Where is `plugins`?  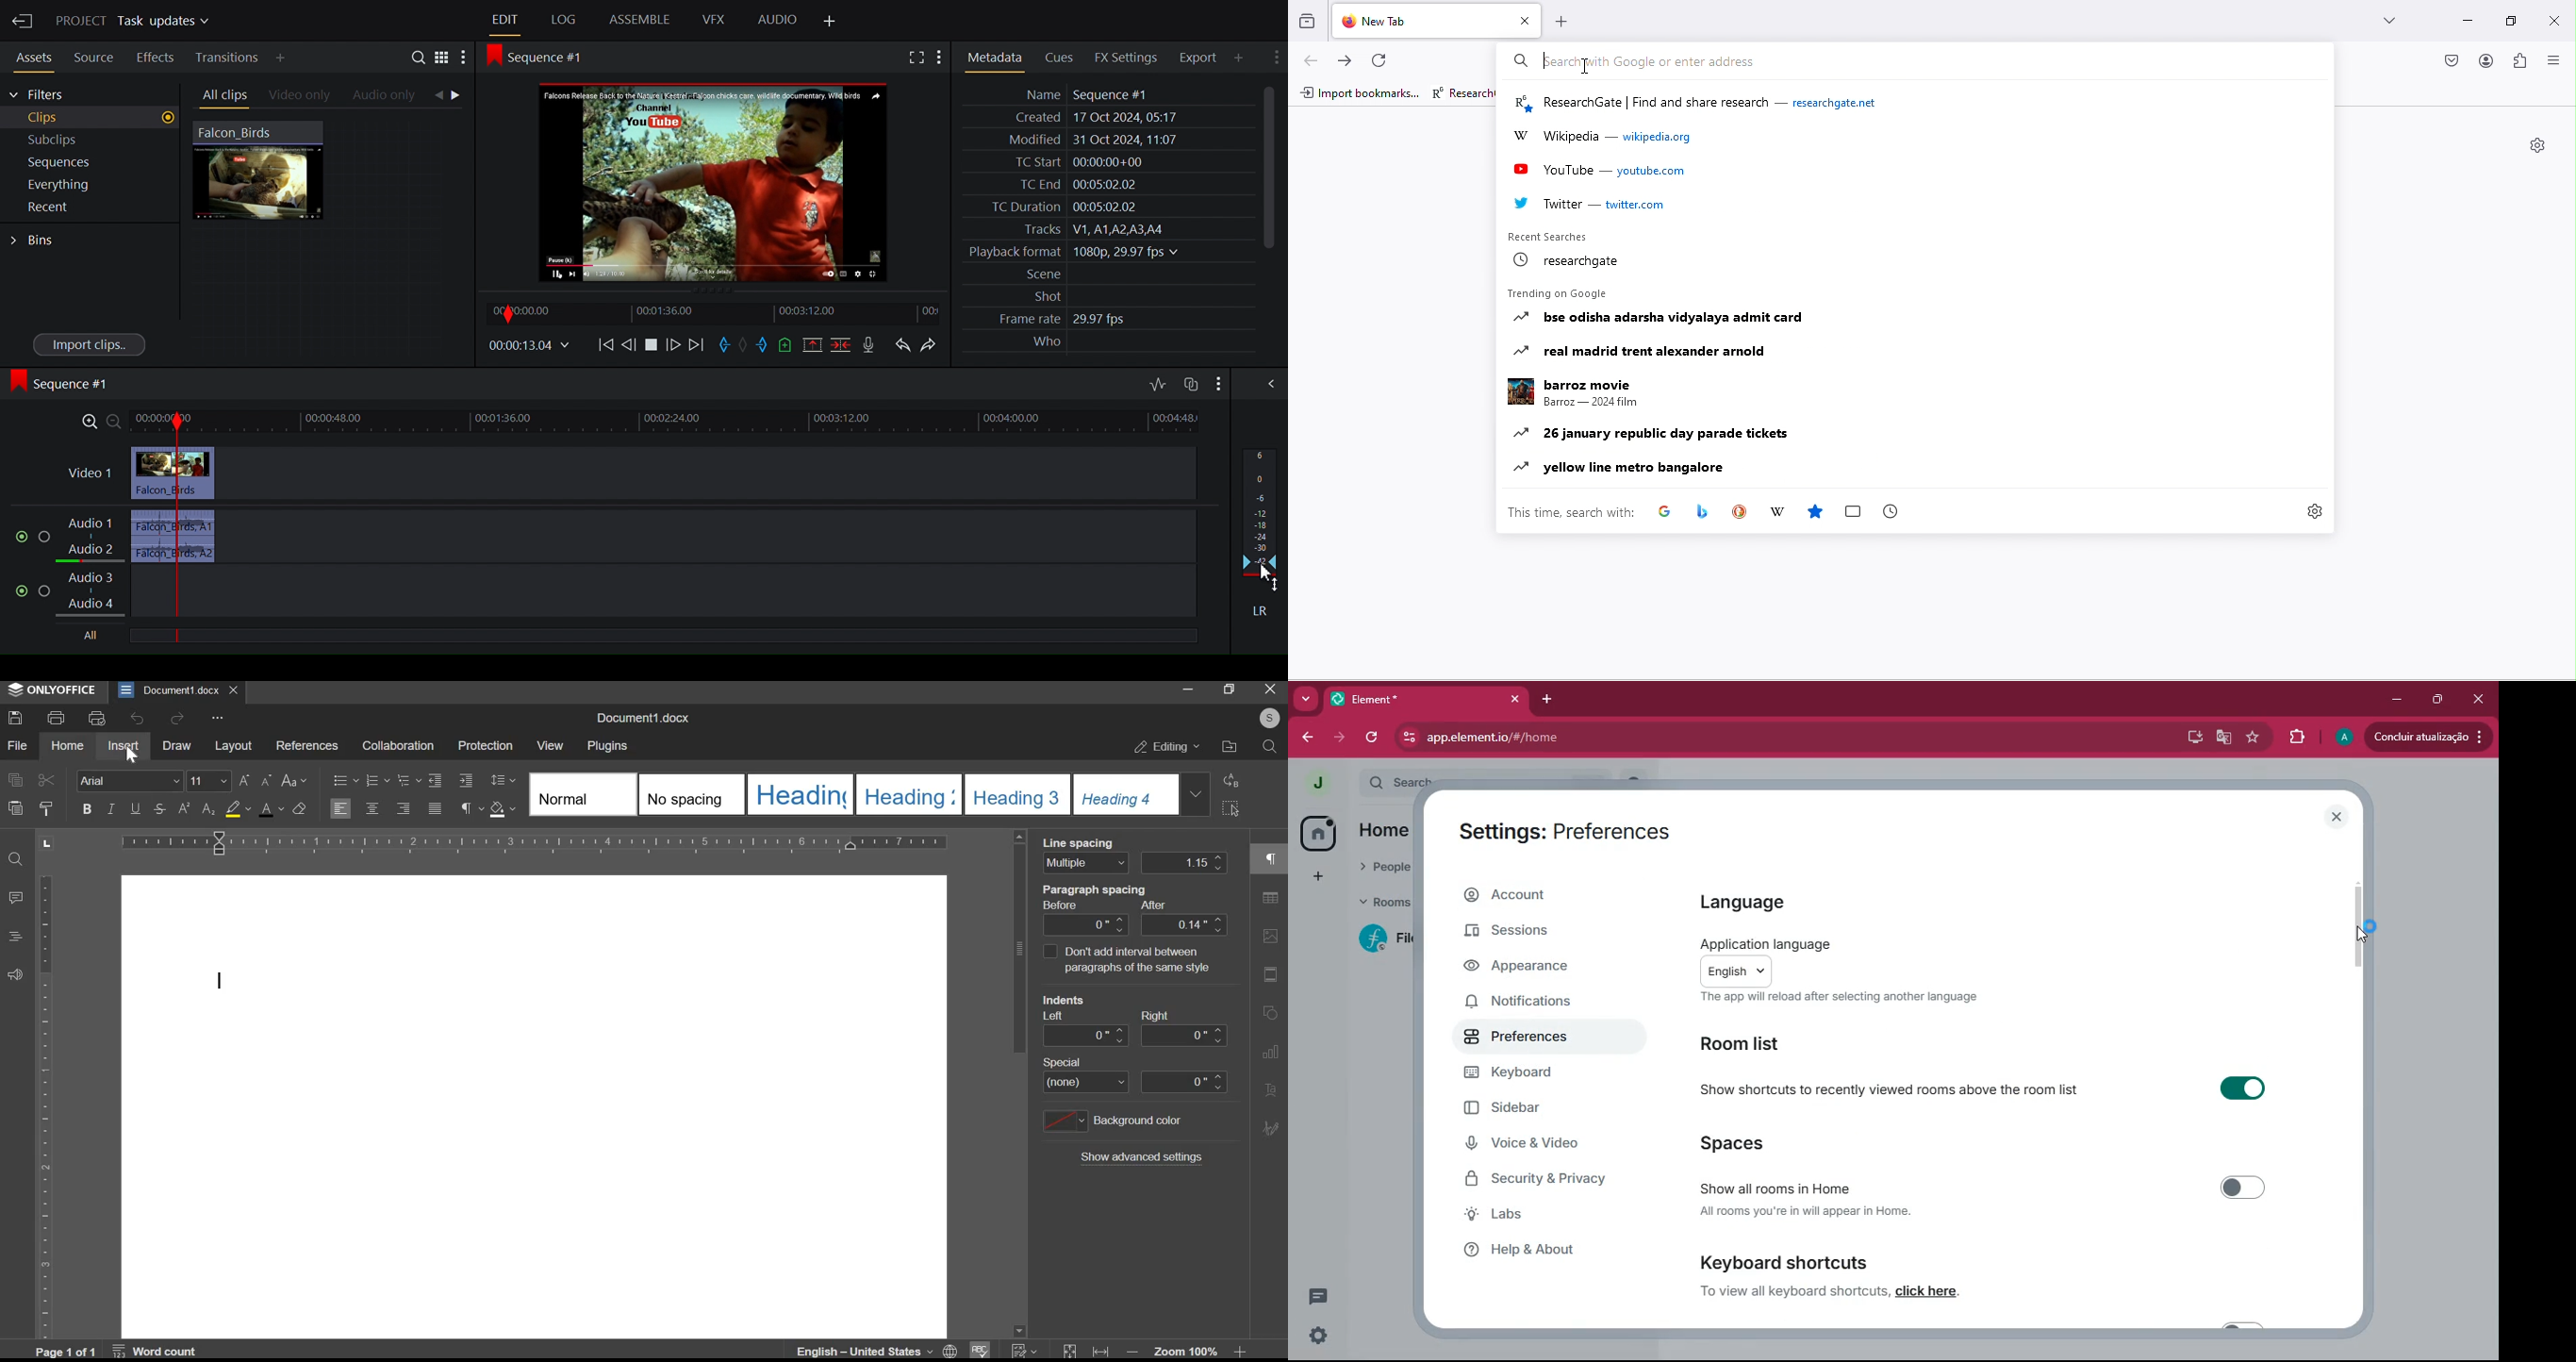
plugins is located at coordinates (608, 746).